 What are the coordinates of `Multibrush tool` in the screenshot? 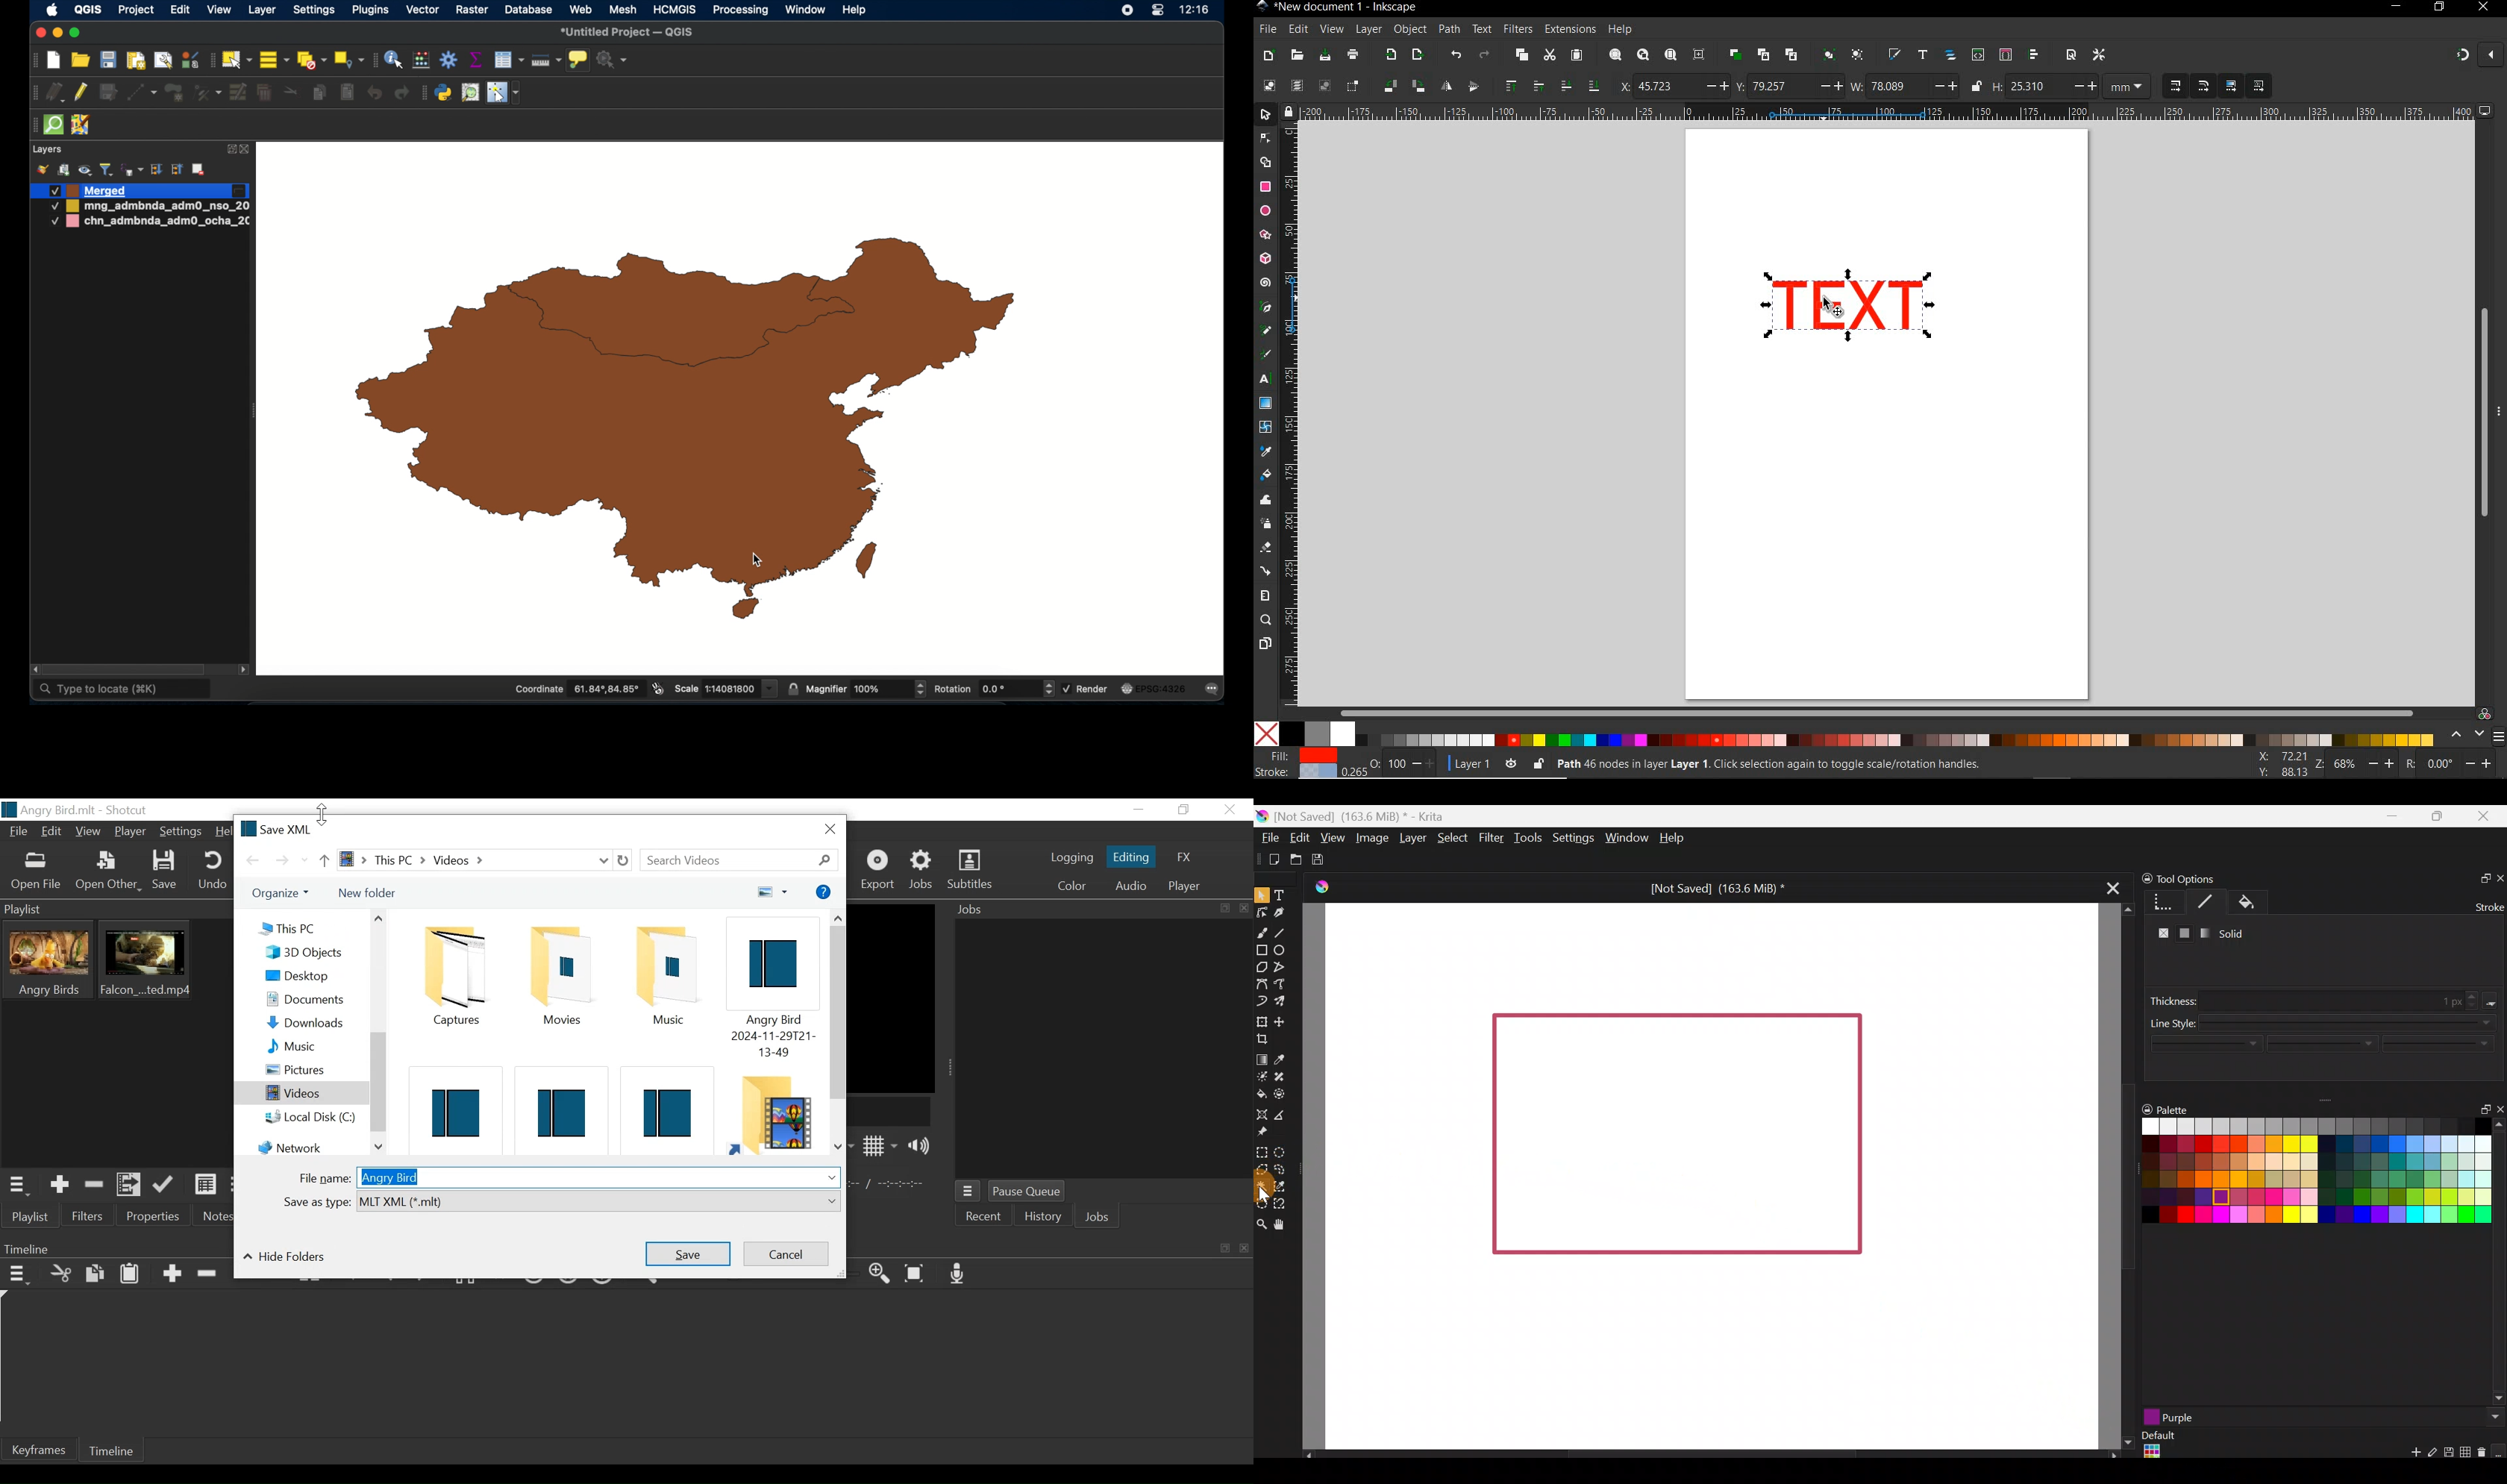 It's located at (1281, 1000).